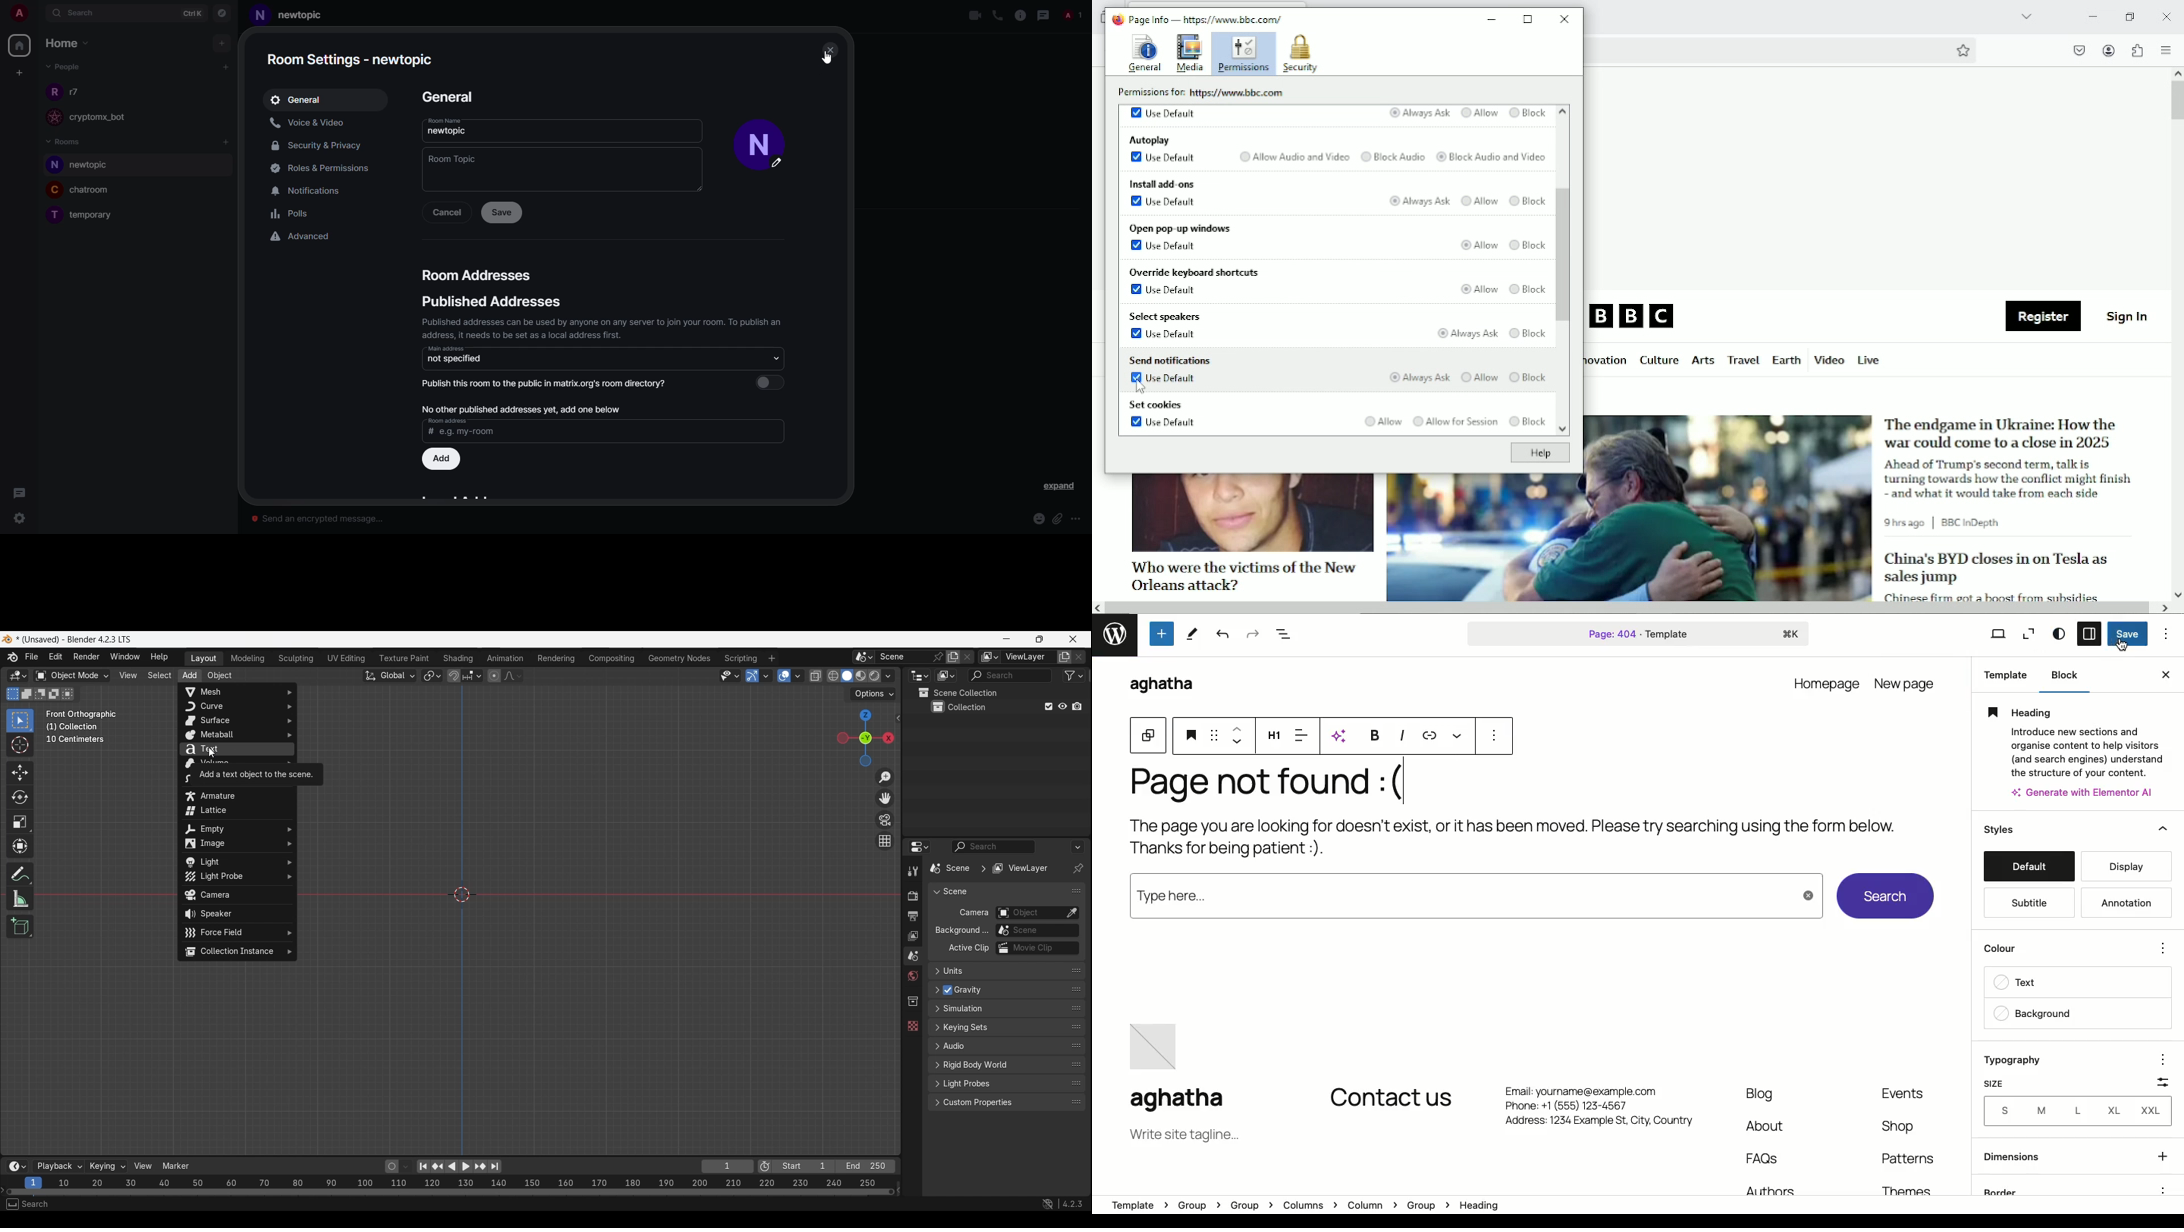 This screenshot has width=2184, height=1232. What do you see at coordinates (20, 797) in the screenshot?
I see `Rotate` at bounding box center [20, 797].